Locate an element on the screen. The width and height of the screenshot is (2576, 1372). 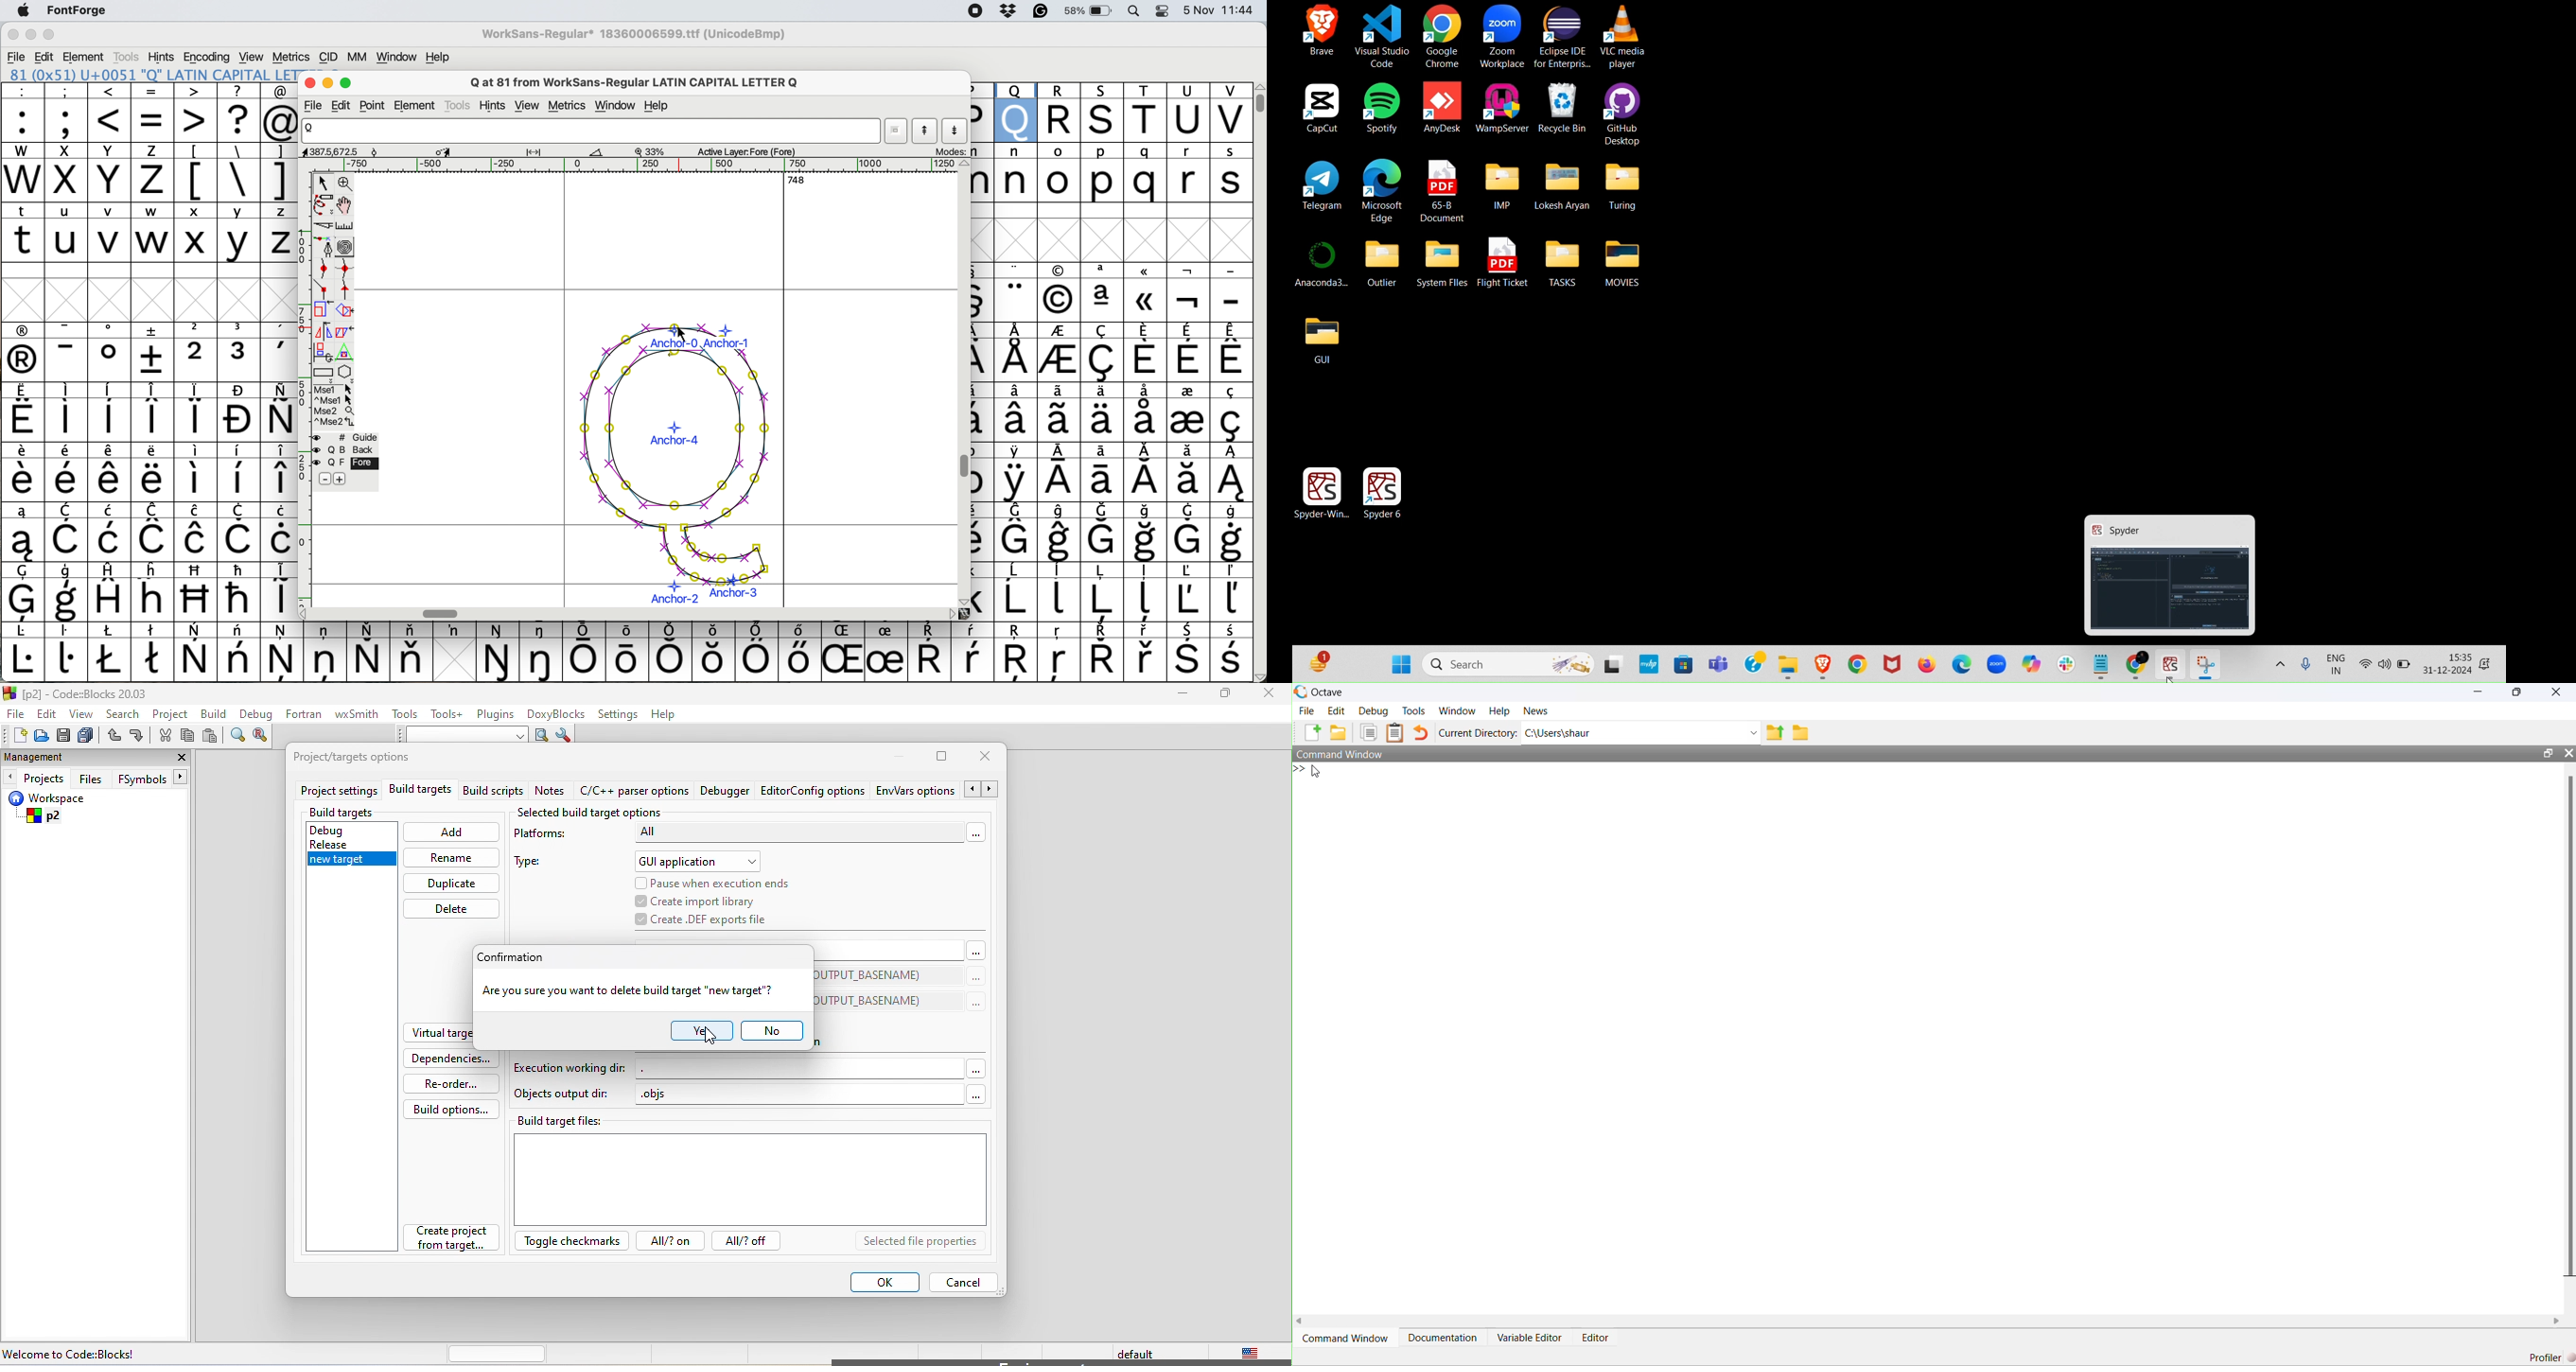
replace is located at coordinates (264, 740).